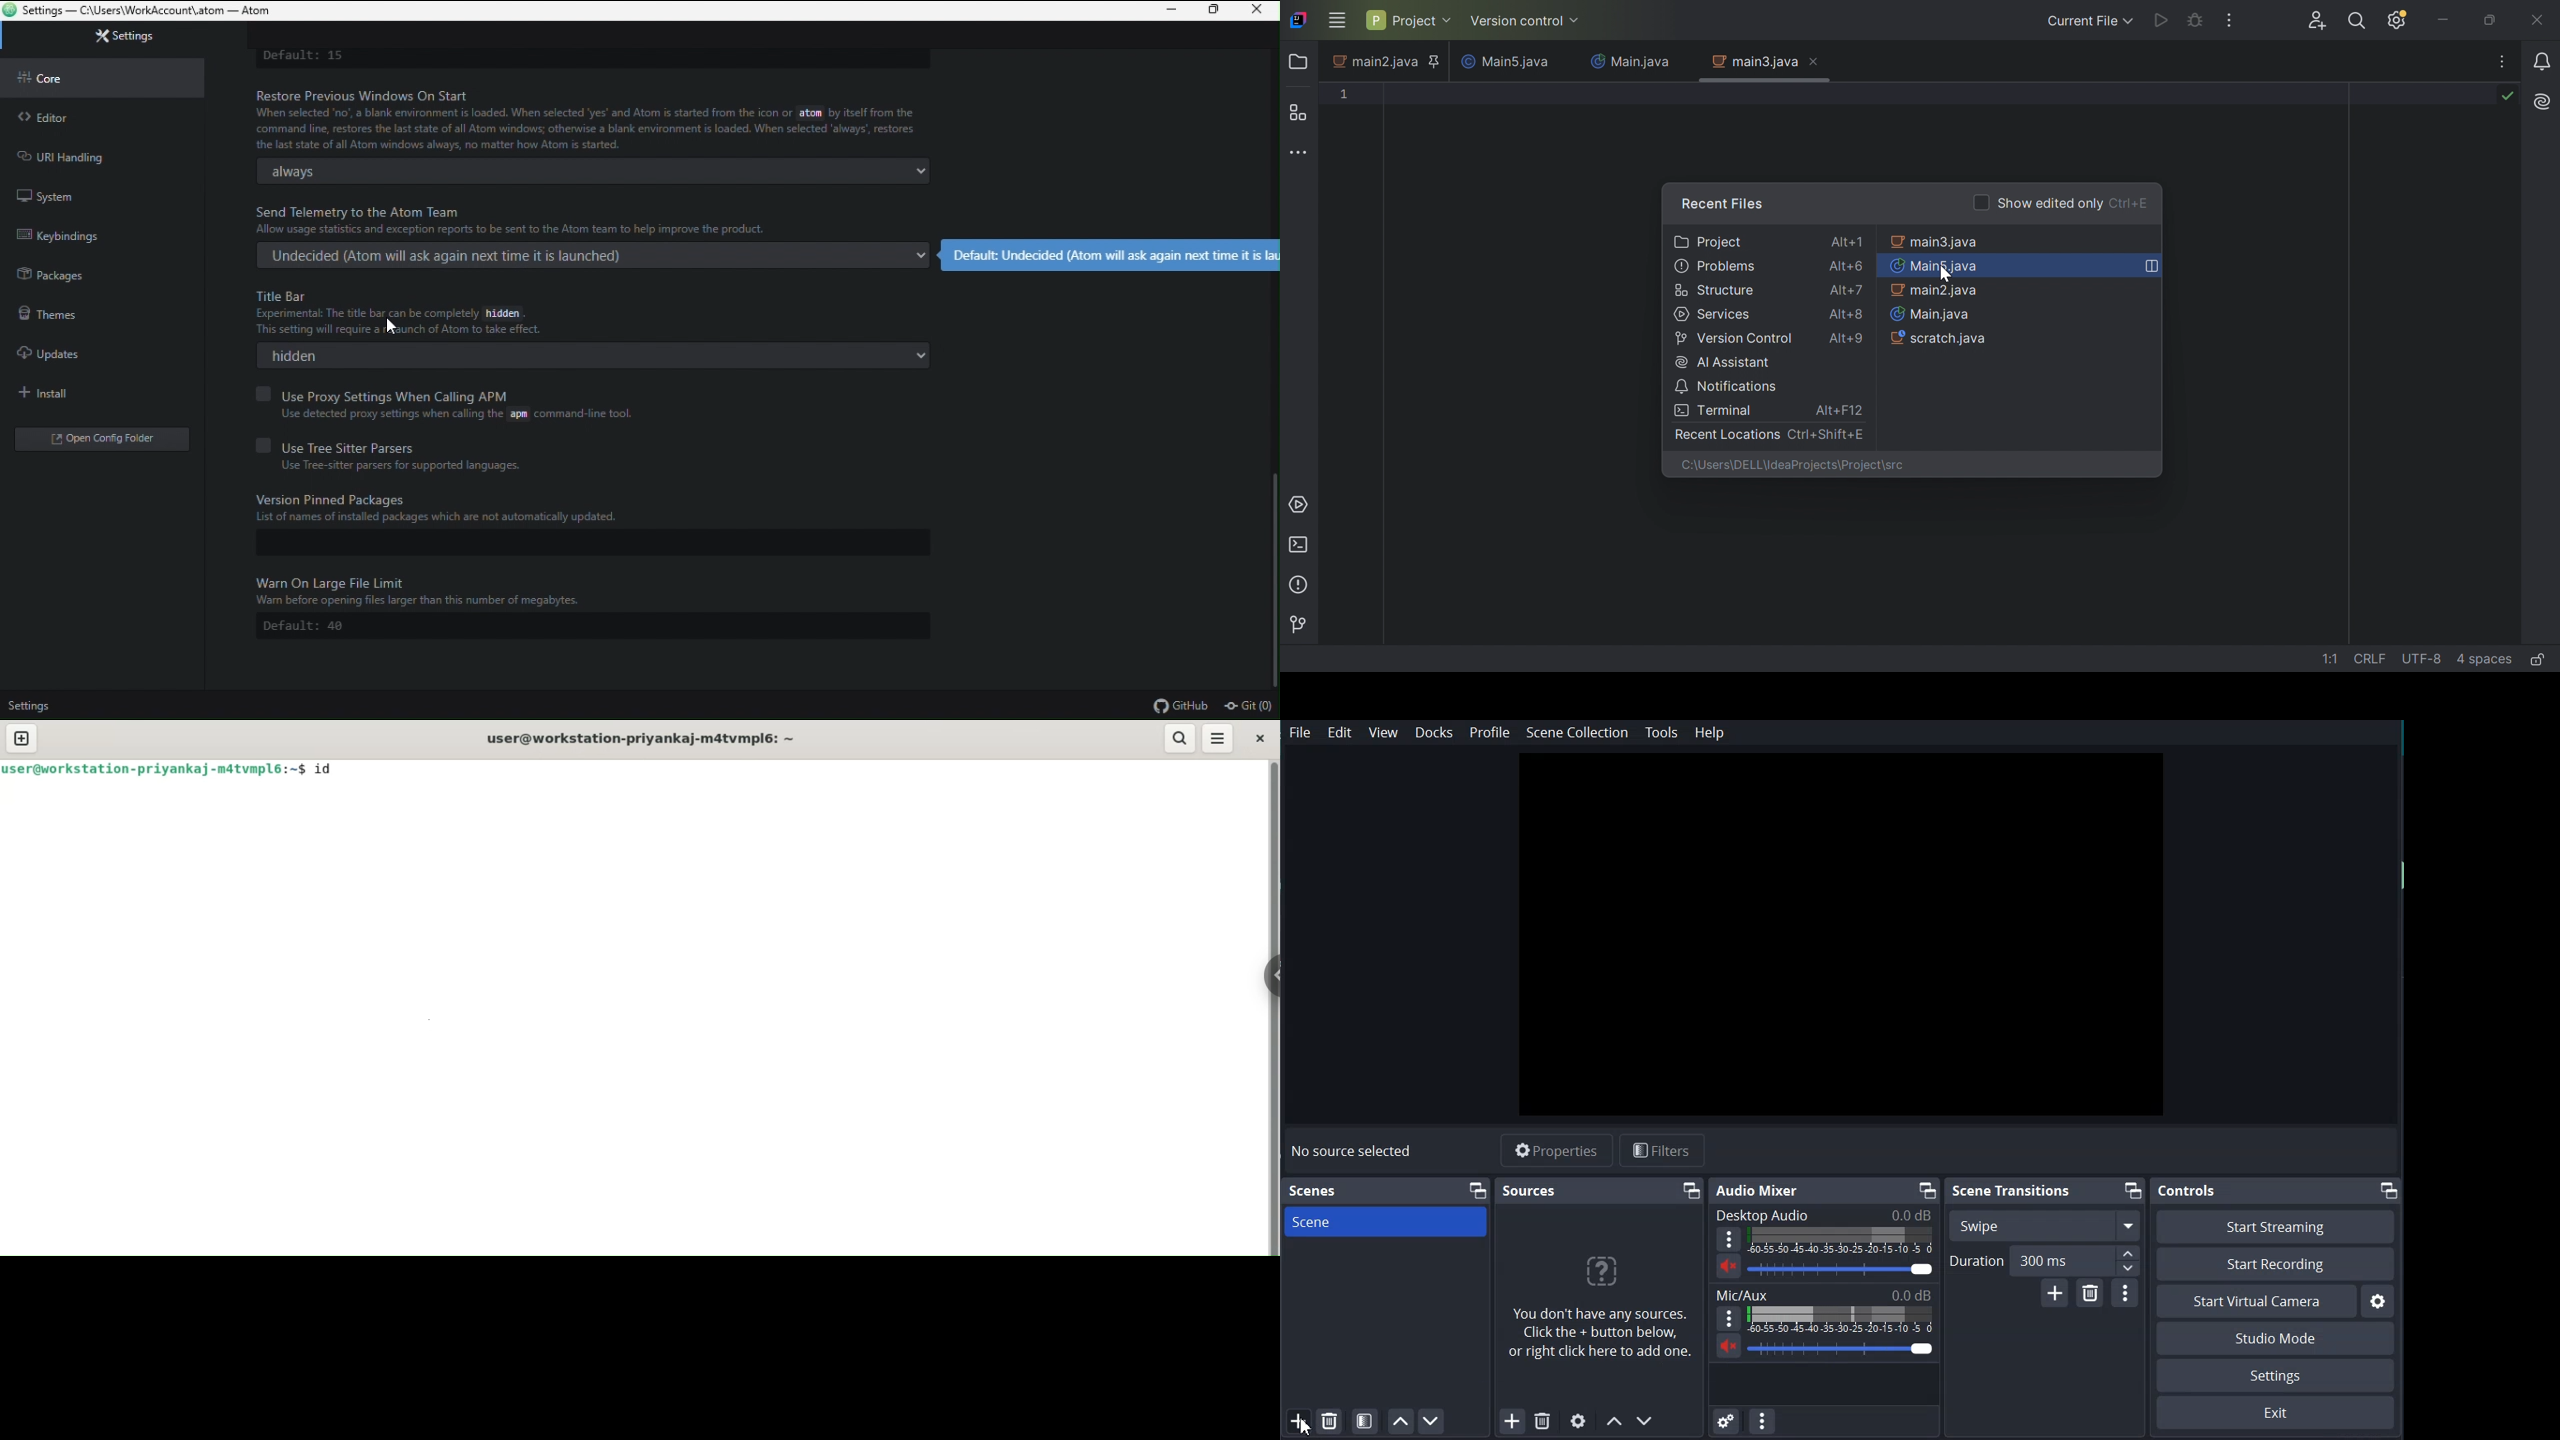  I want to click on Settings, so click(2276, 1376).